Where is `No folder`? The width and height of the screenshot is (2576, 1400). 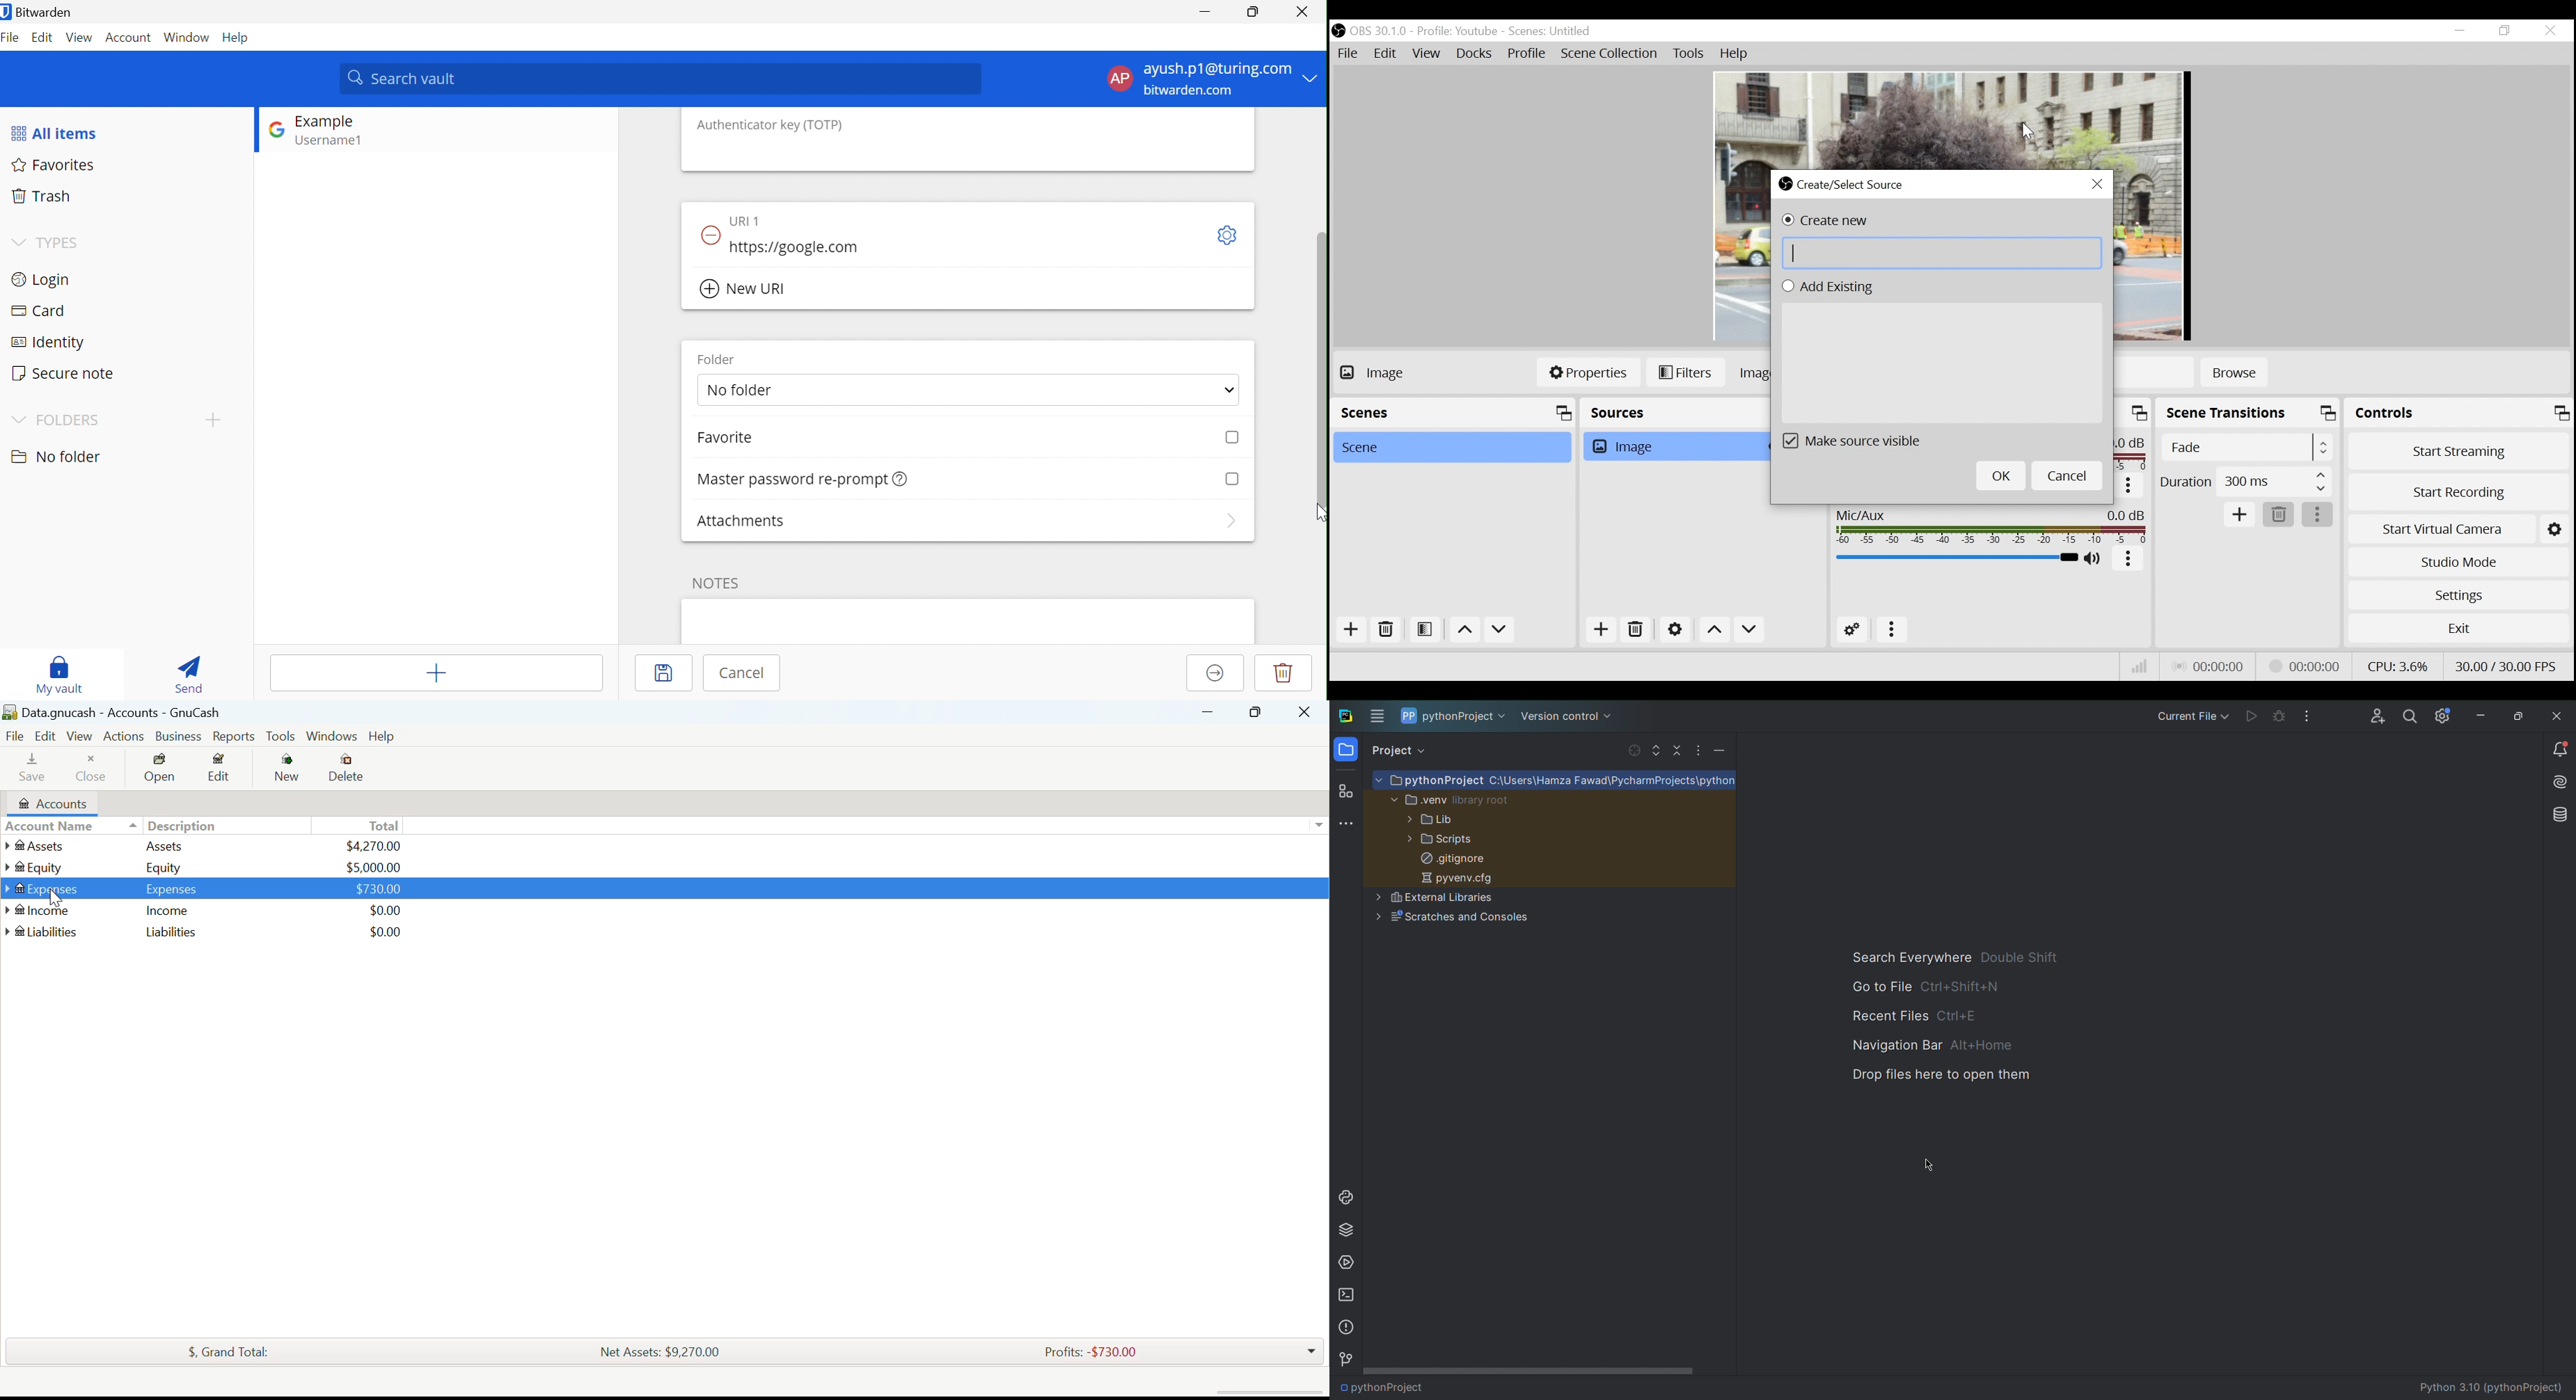
No folder is located at coordinates (744, 389).